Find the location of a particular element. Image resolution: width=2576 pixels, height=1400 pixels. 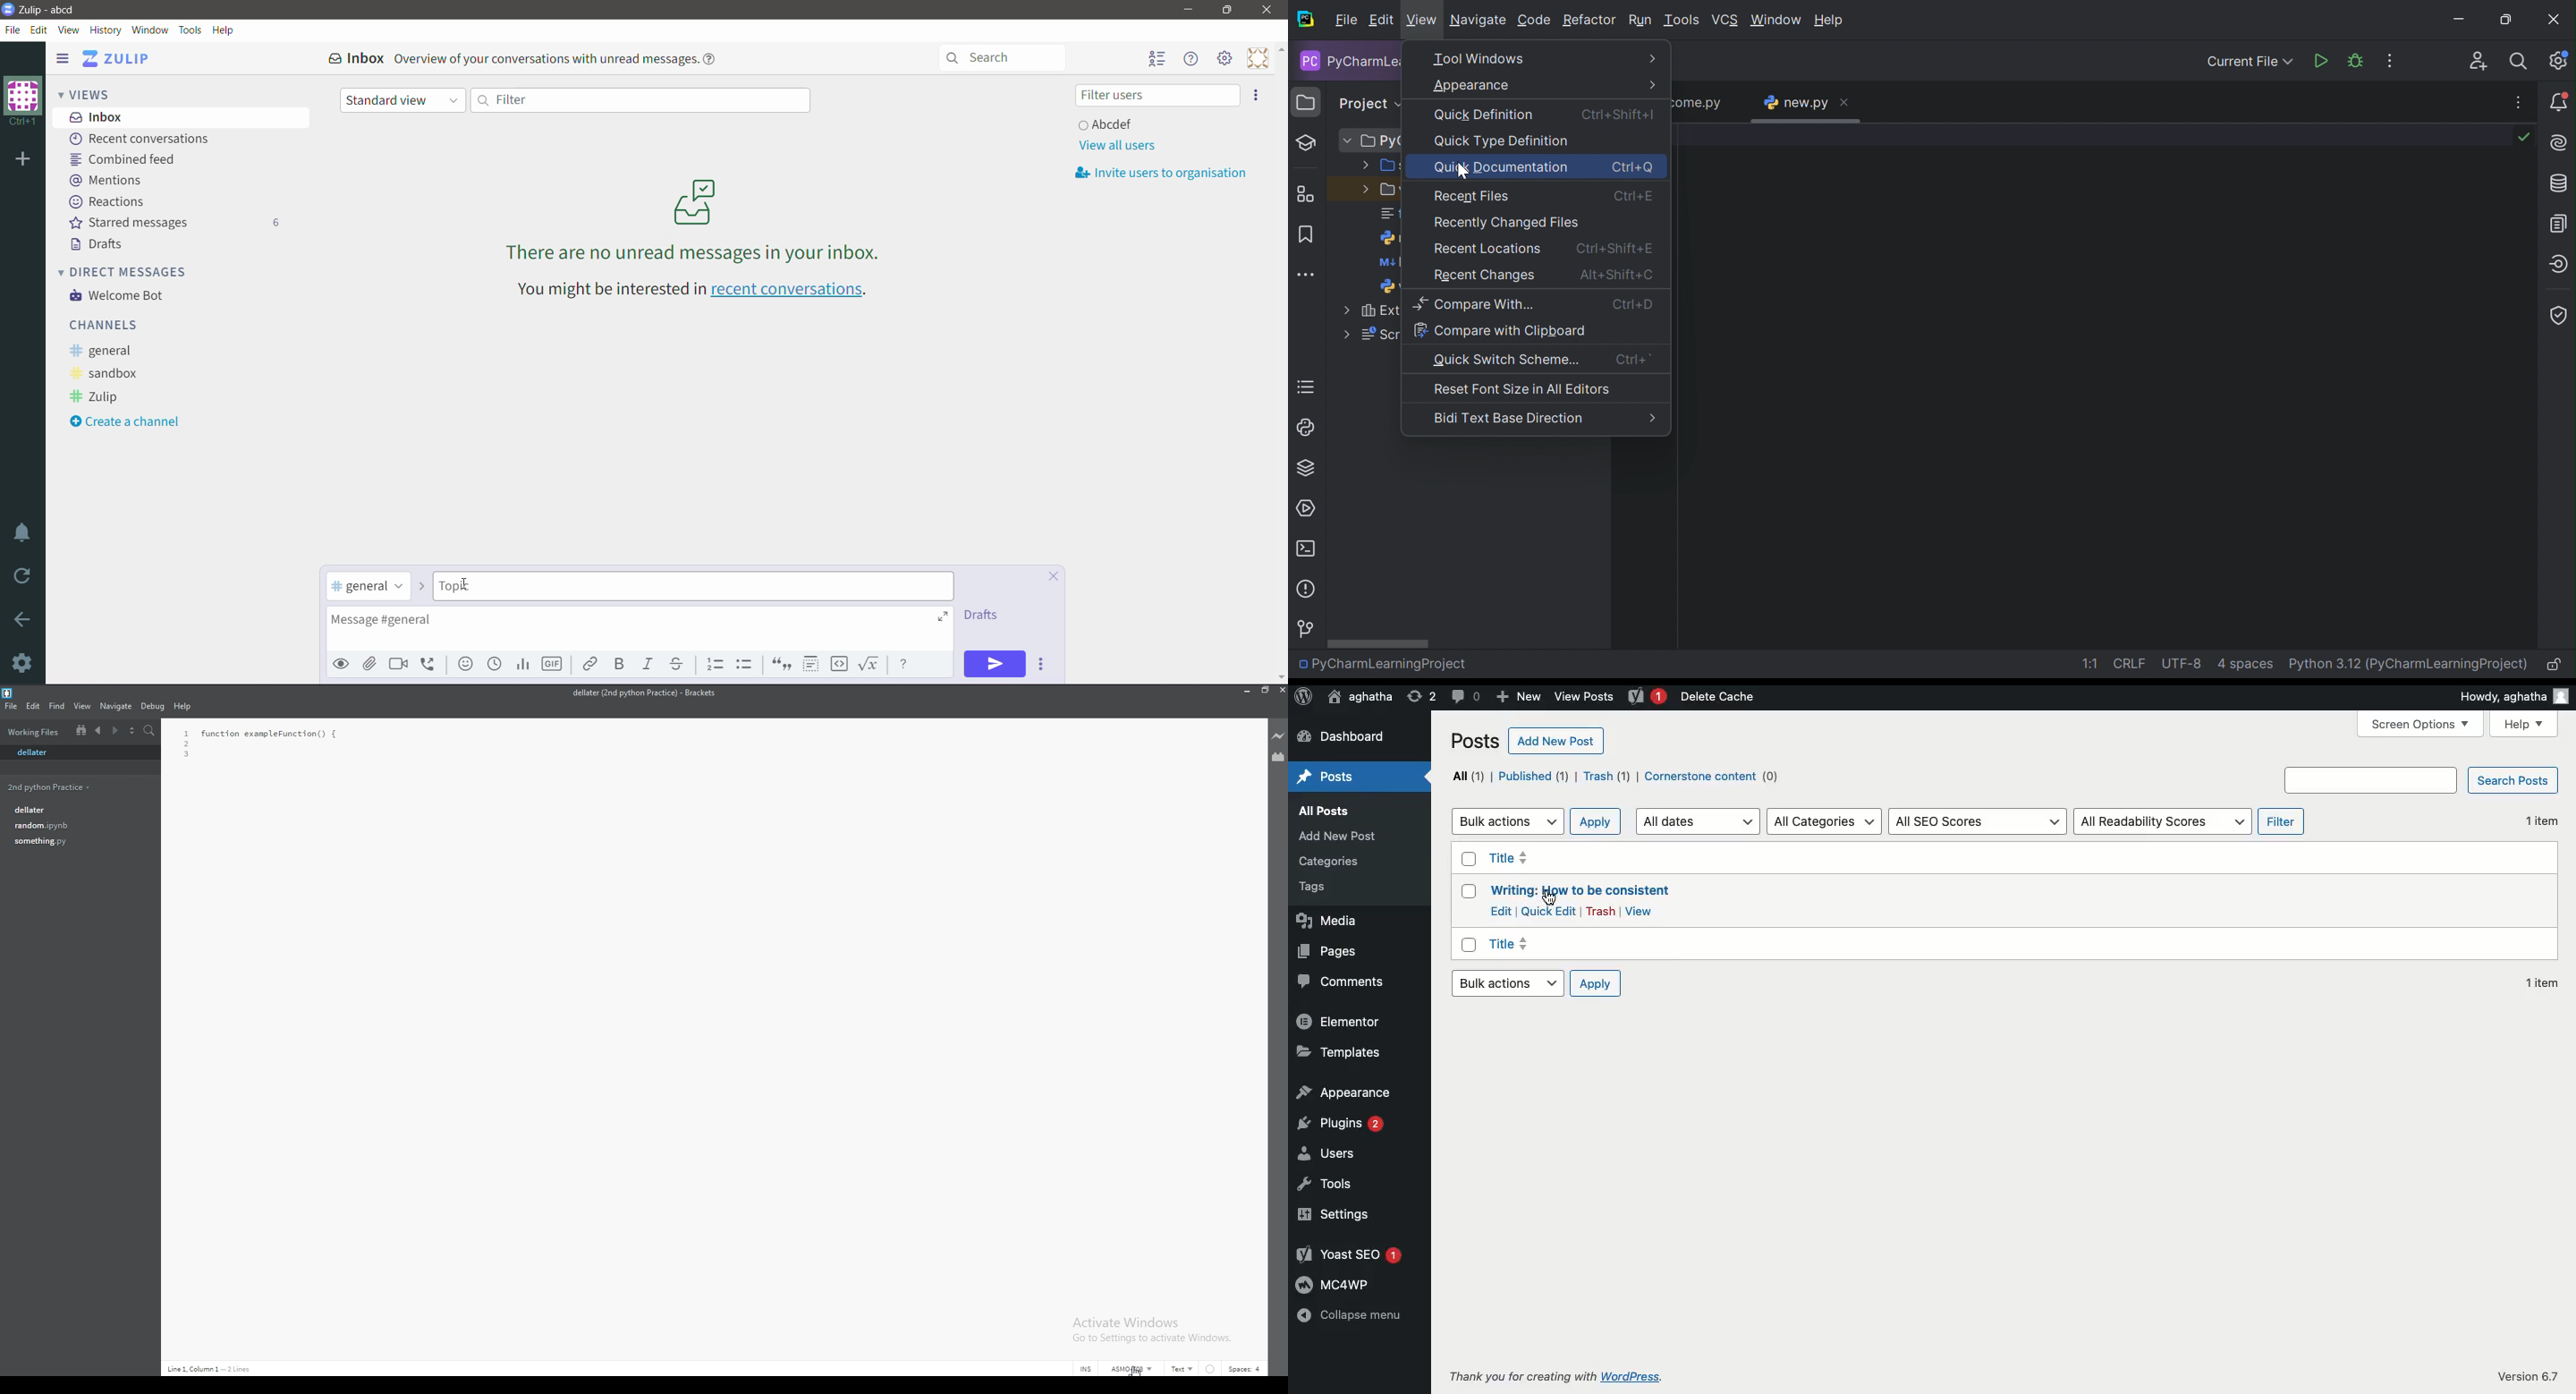

resize is located at coordinates (1265, 690).